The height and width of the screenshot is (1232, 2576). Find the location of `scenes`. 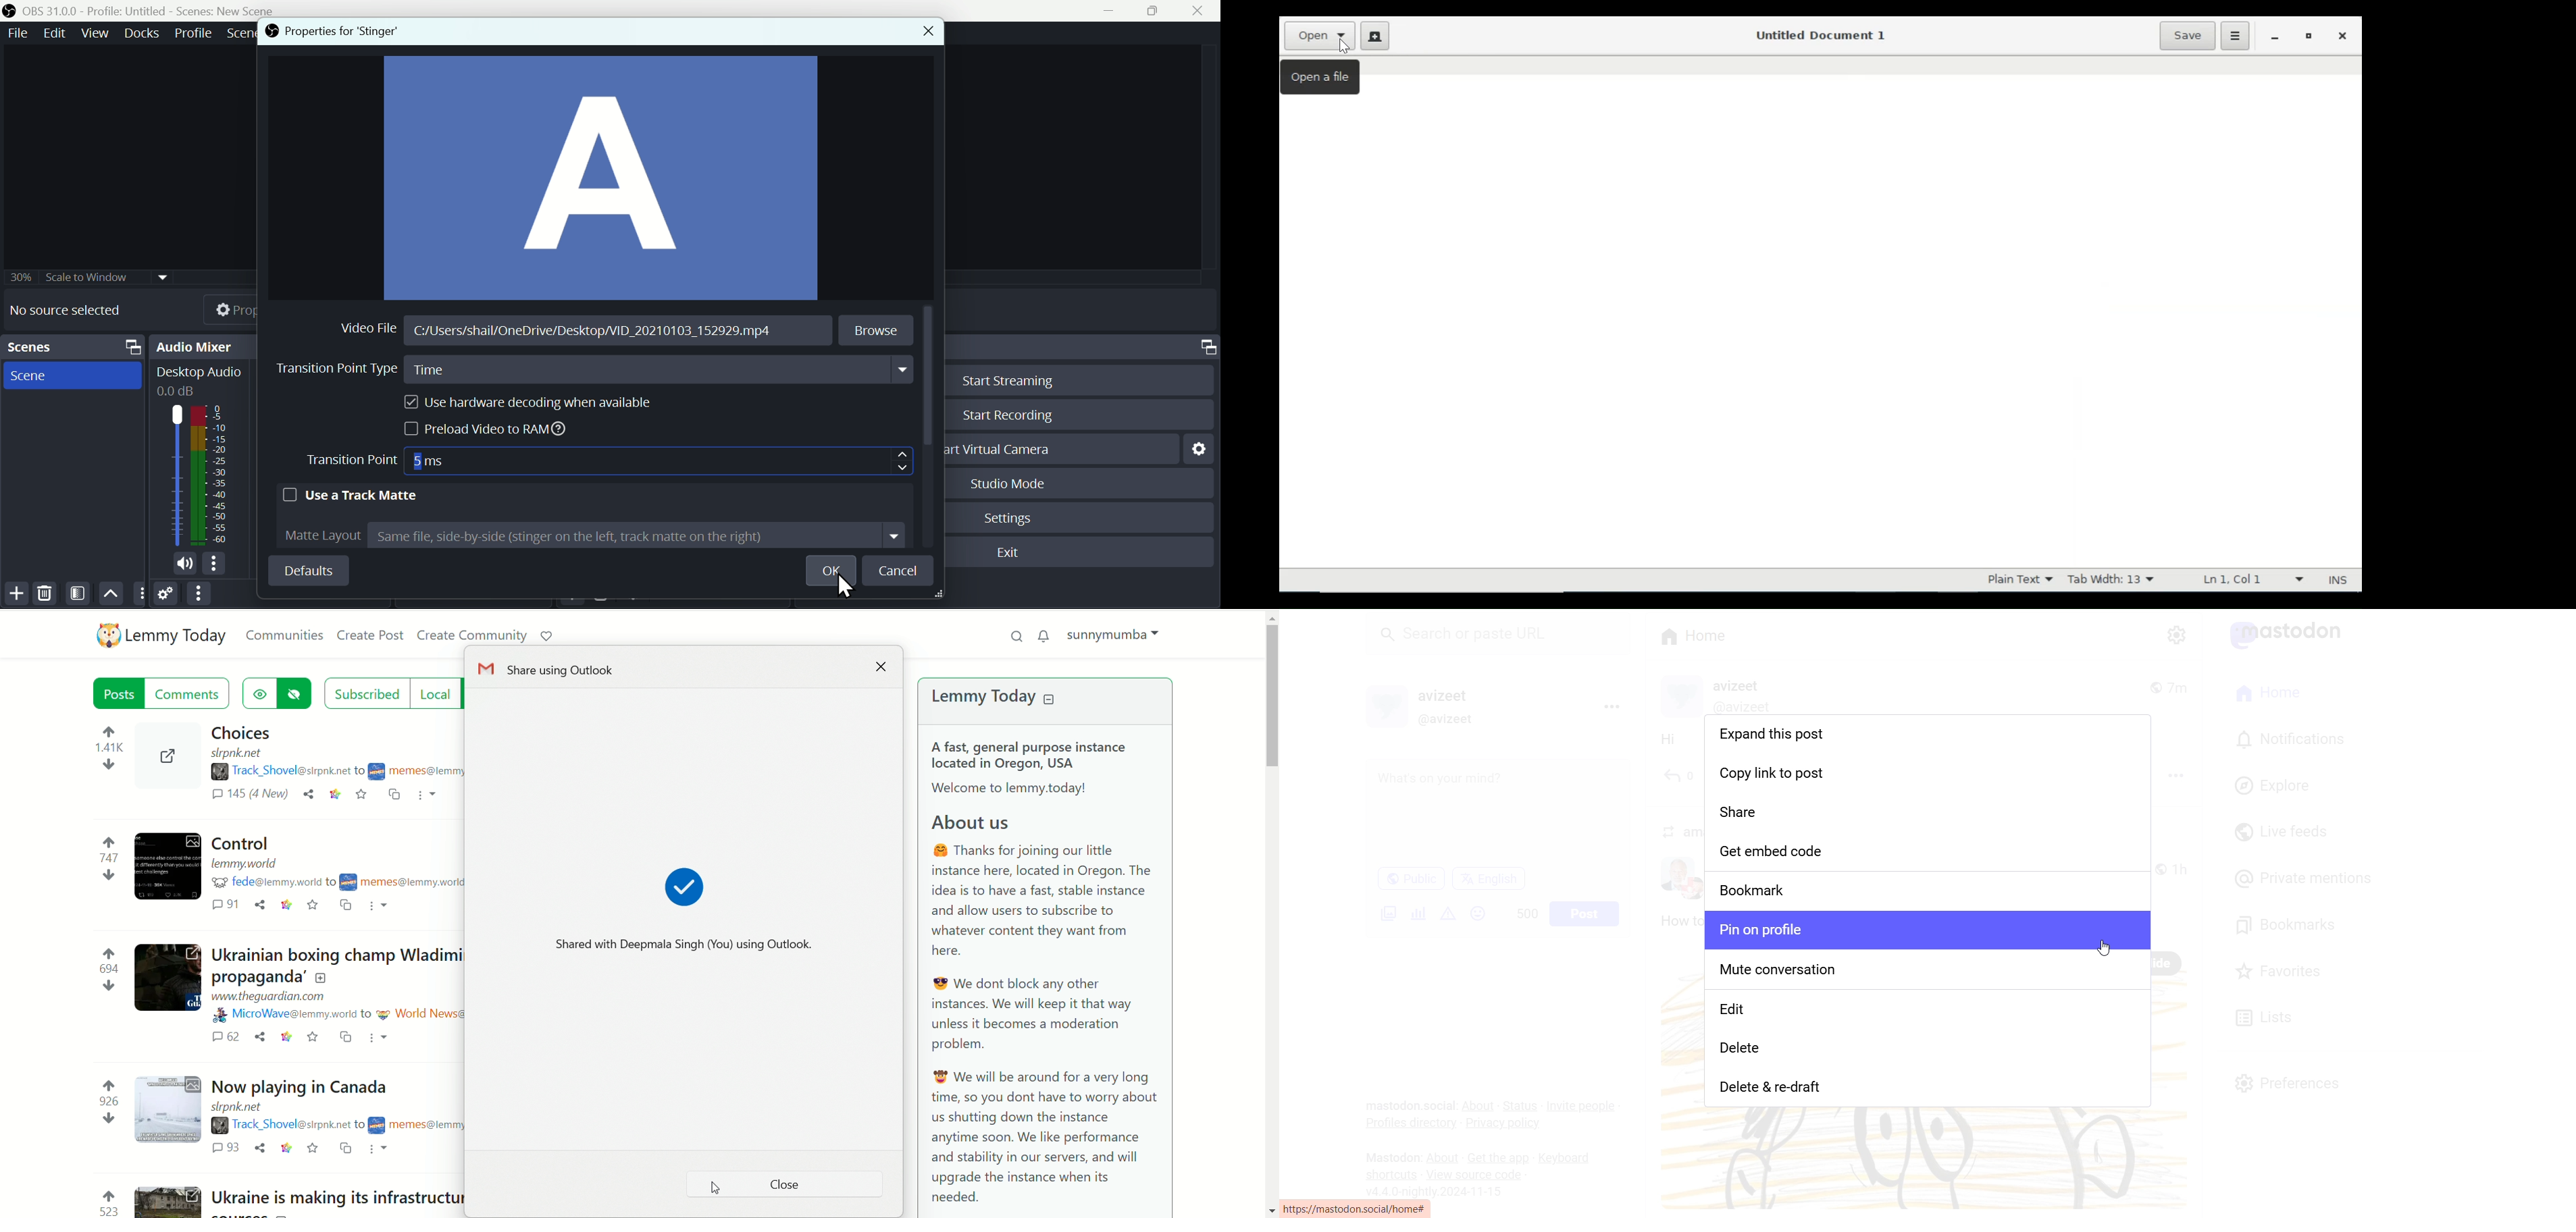

scenes is located at coordinates (72, 376).